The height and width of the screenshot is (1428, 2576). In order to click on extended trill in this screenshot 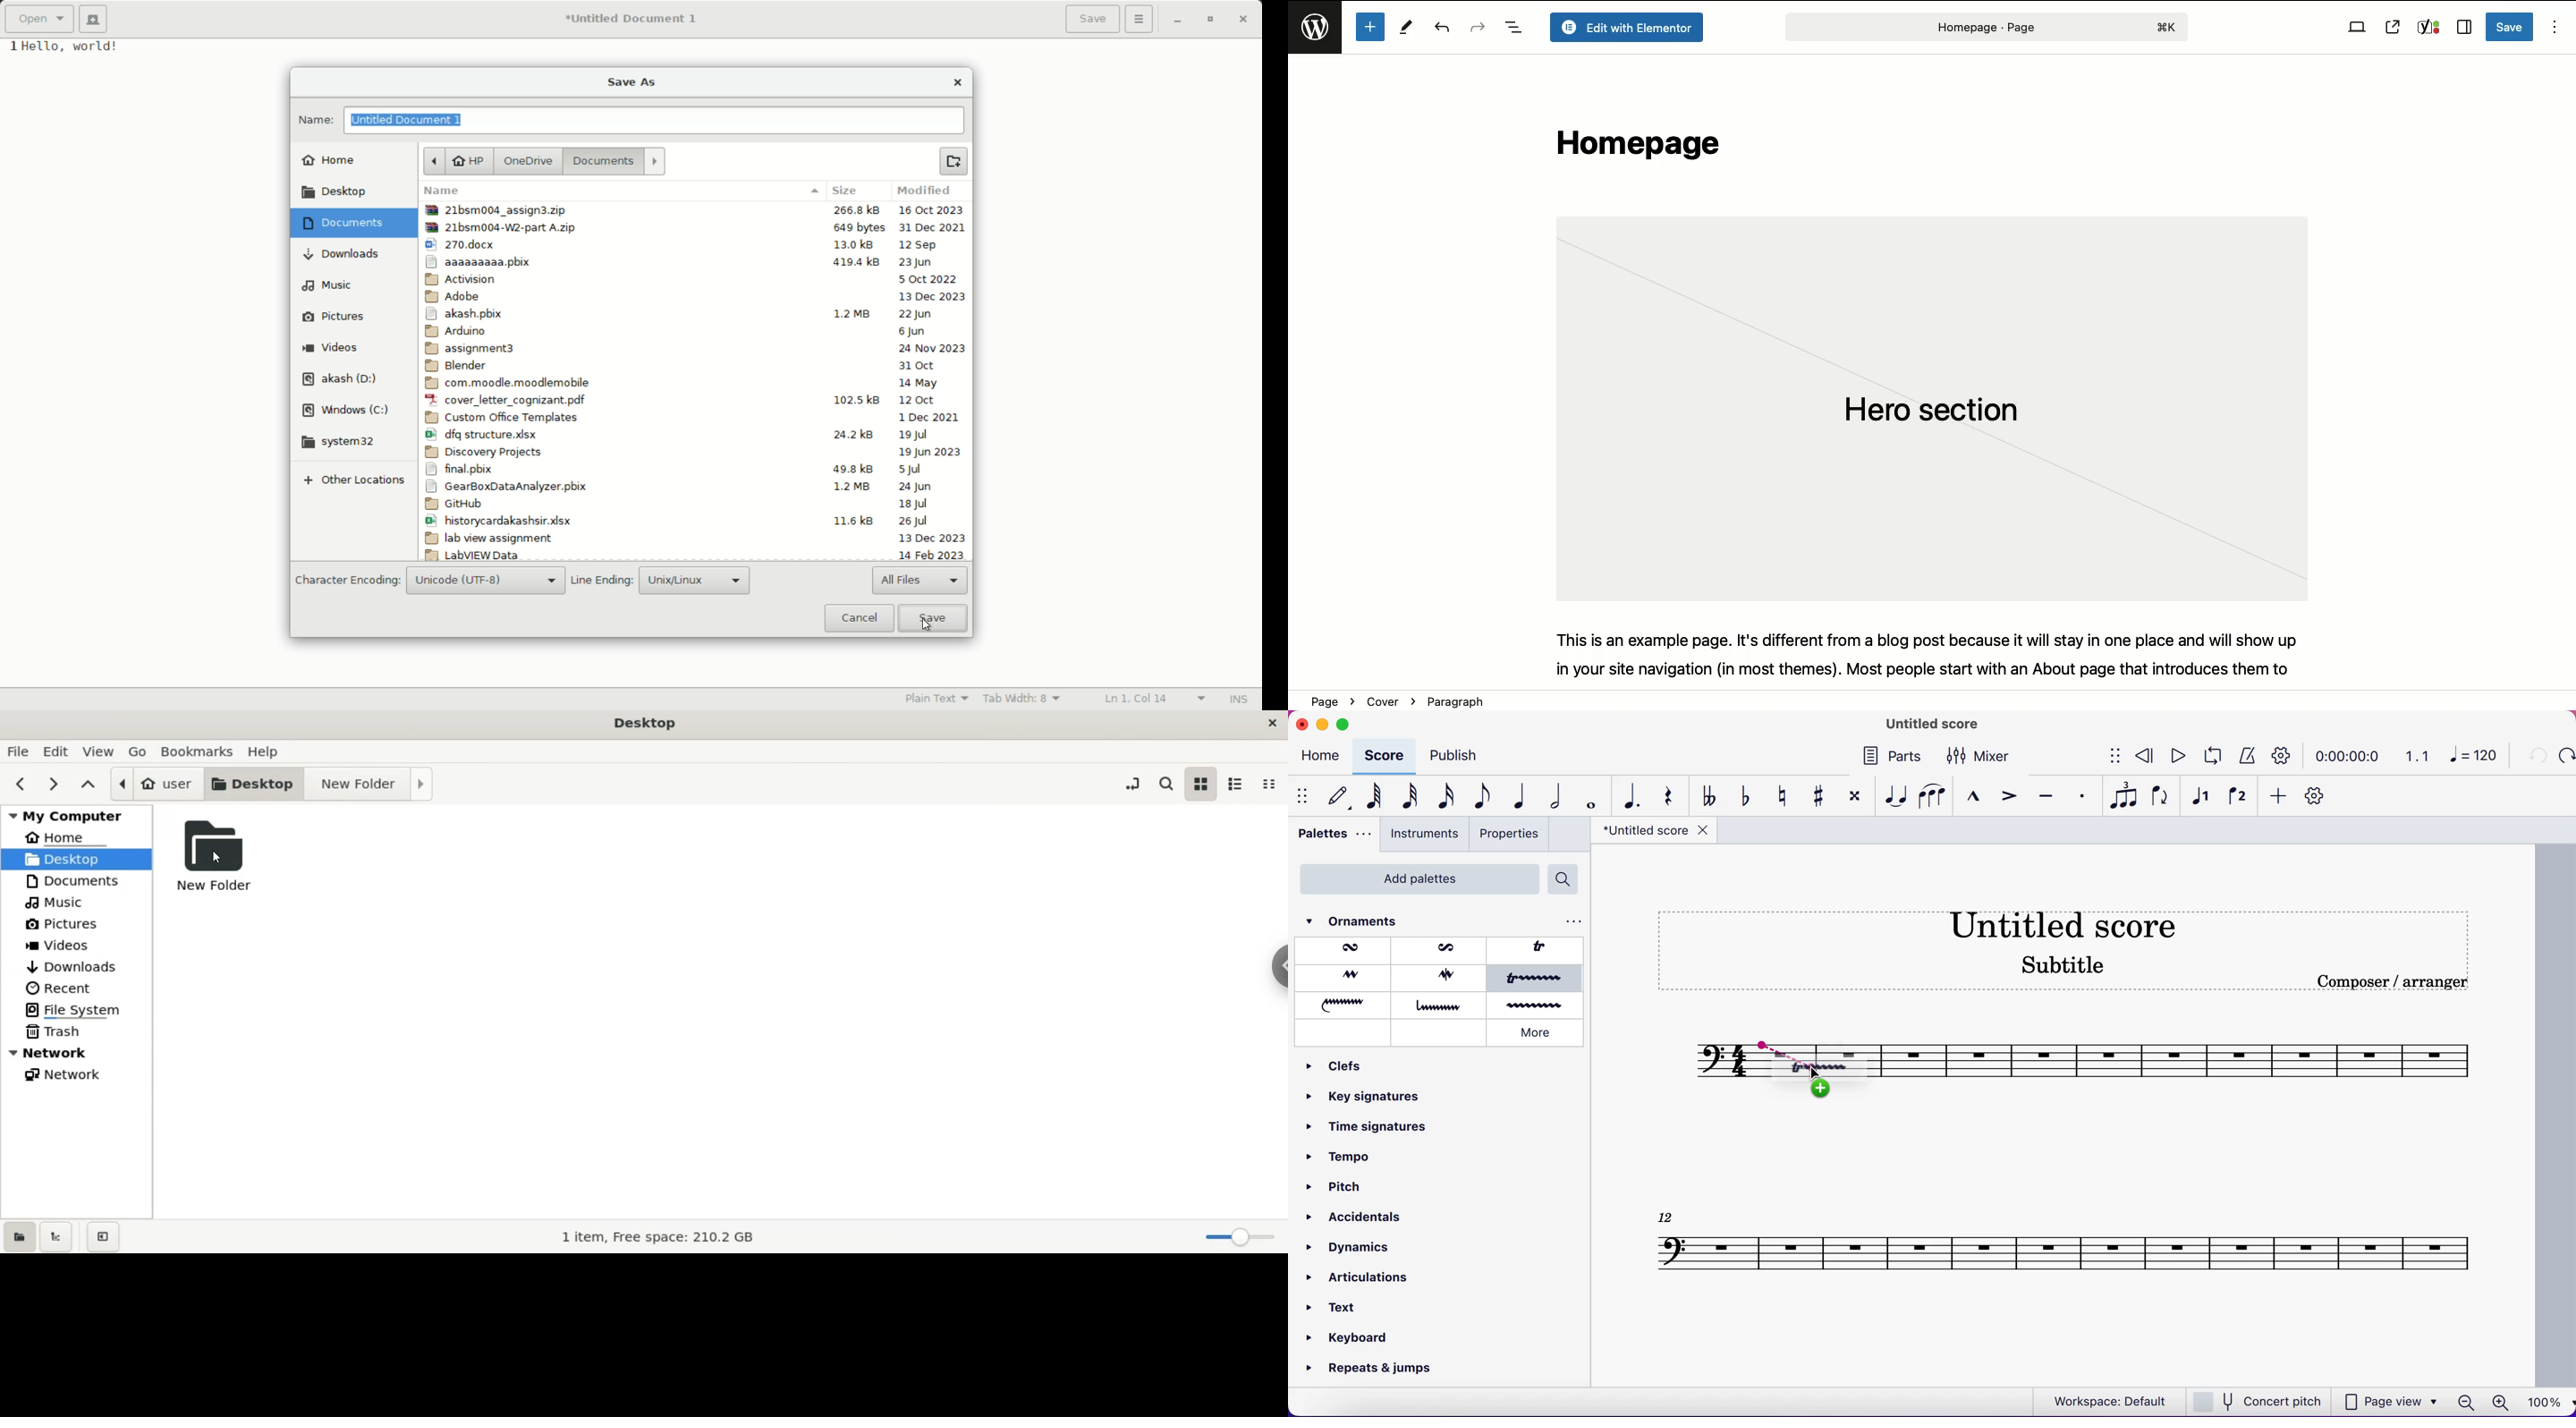, I will do `click(1537, 980)`.